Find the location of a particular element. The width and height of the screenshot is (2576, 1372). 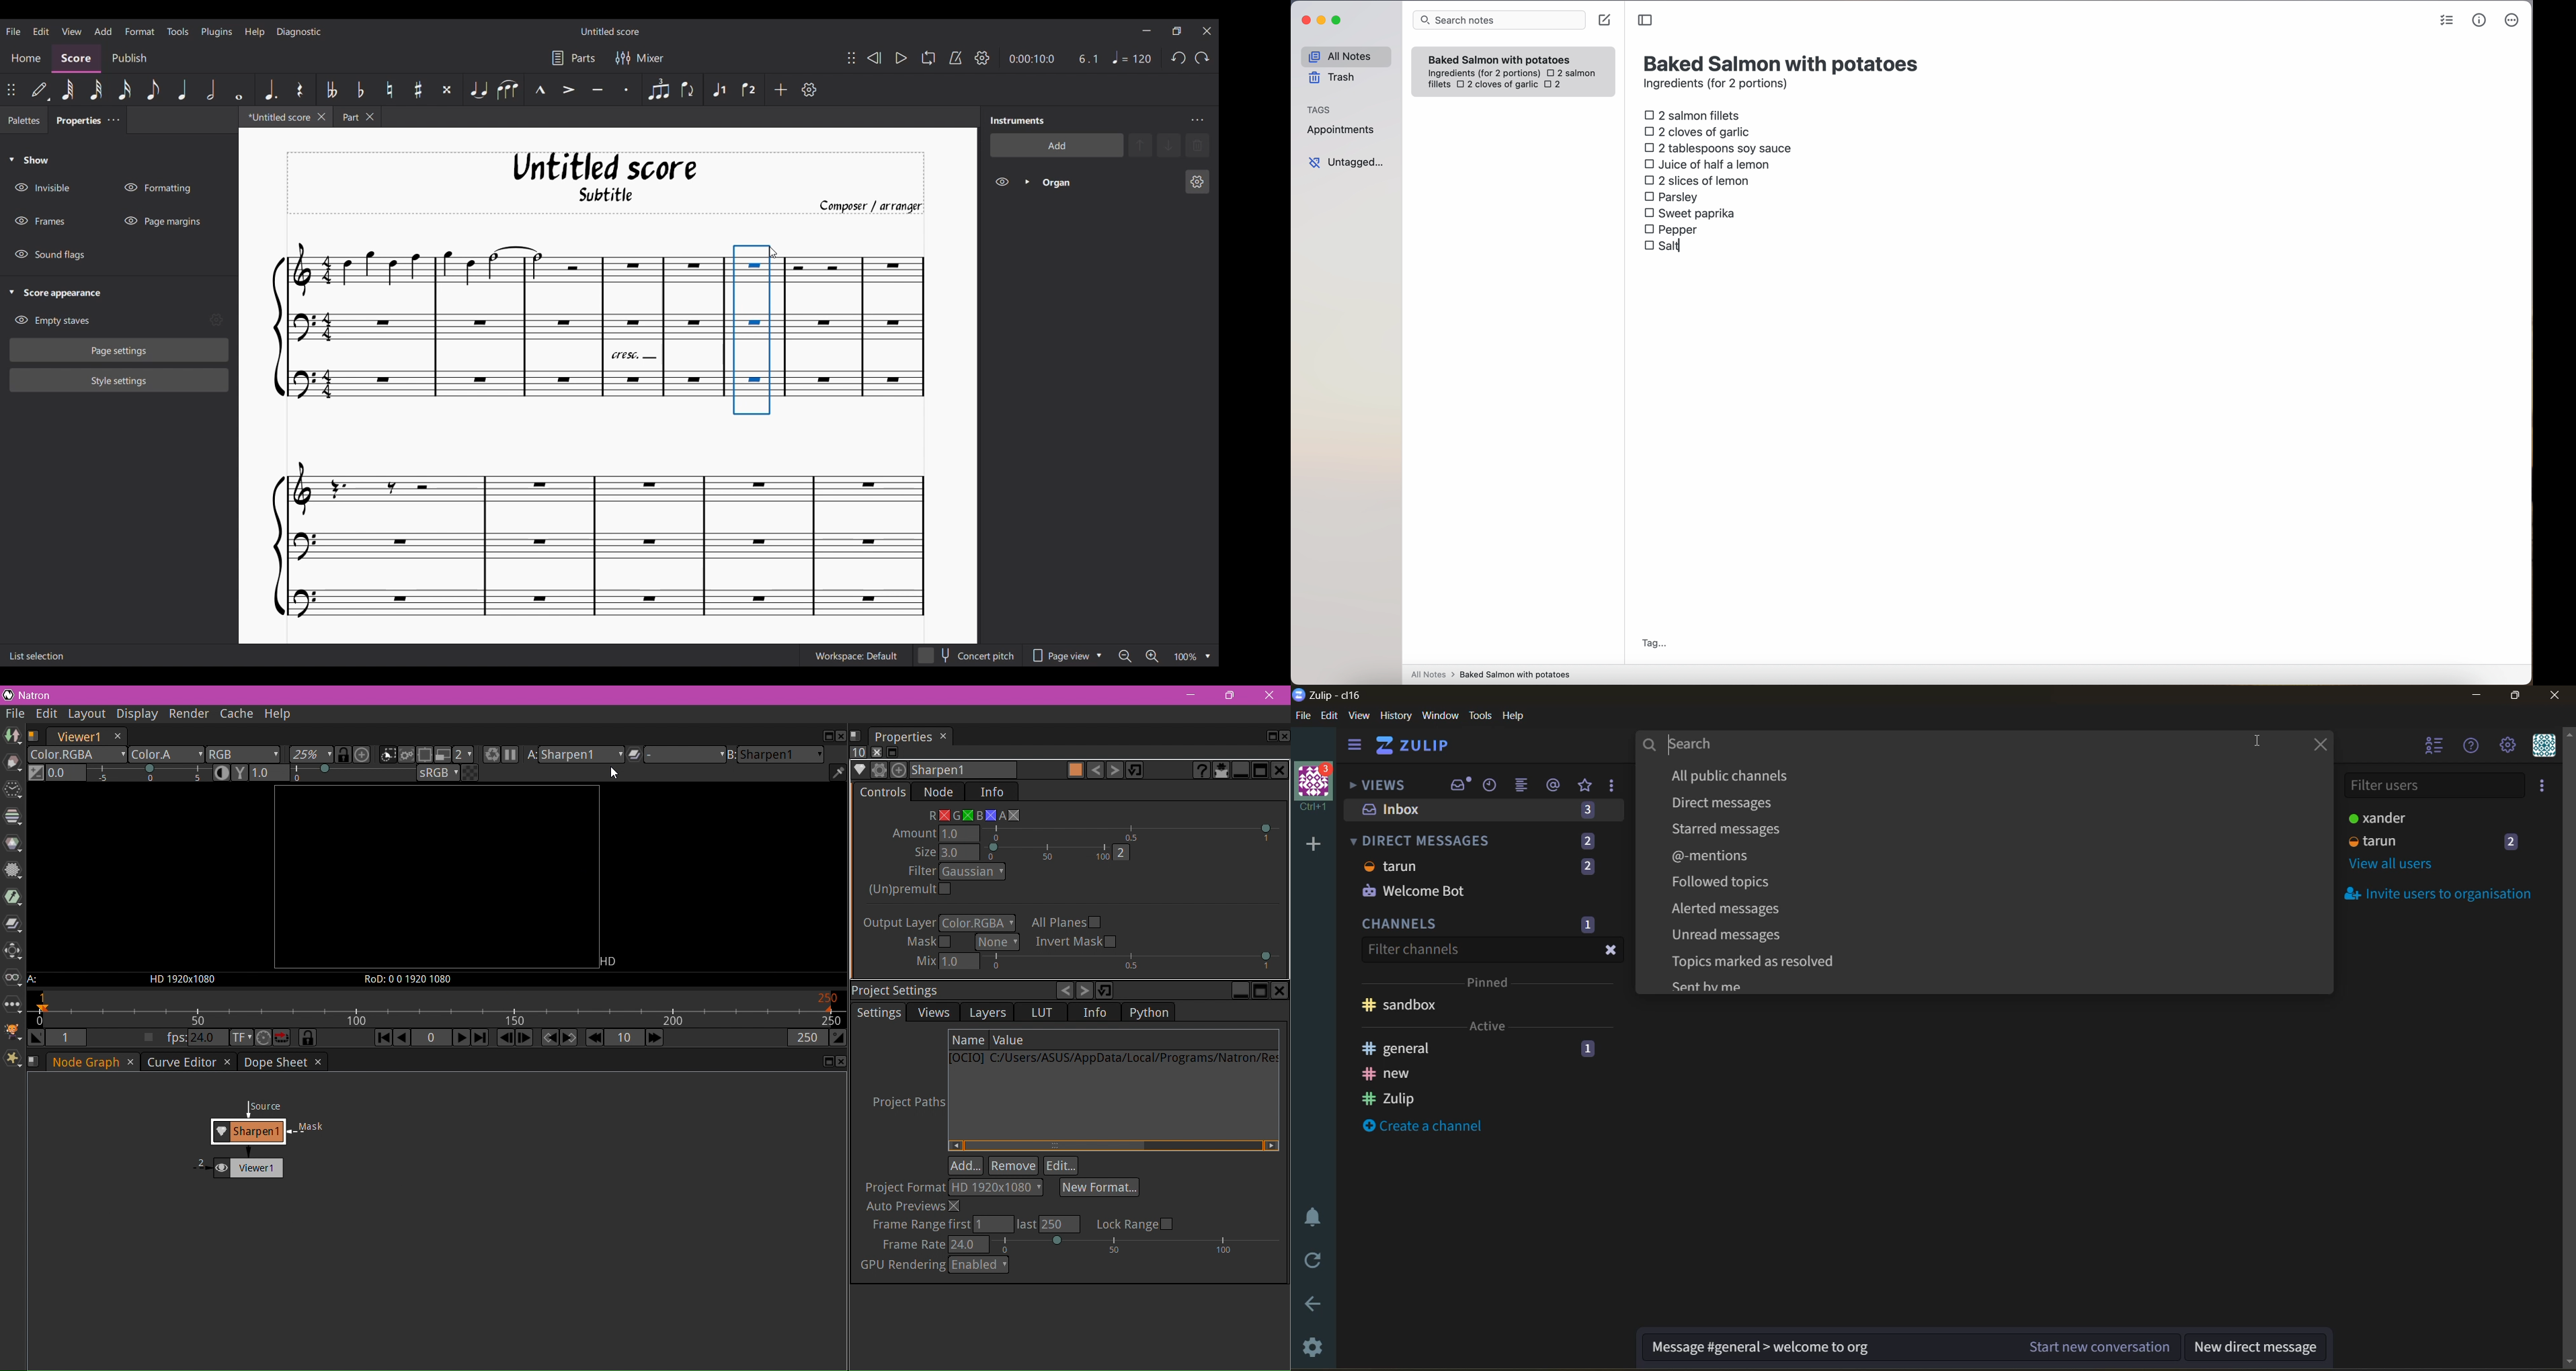

Parts settings is located at coordinates (573, 58).